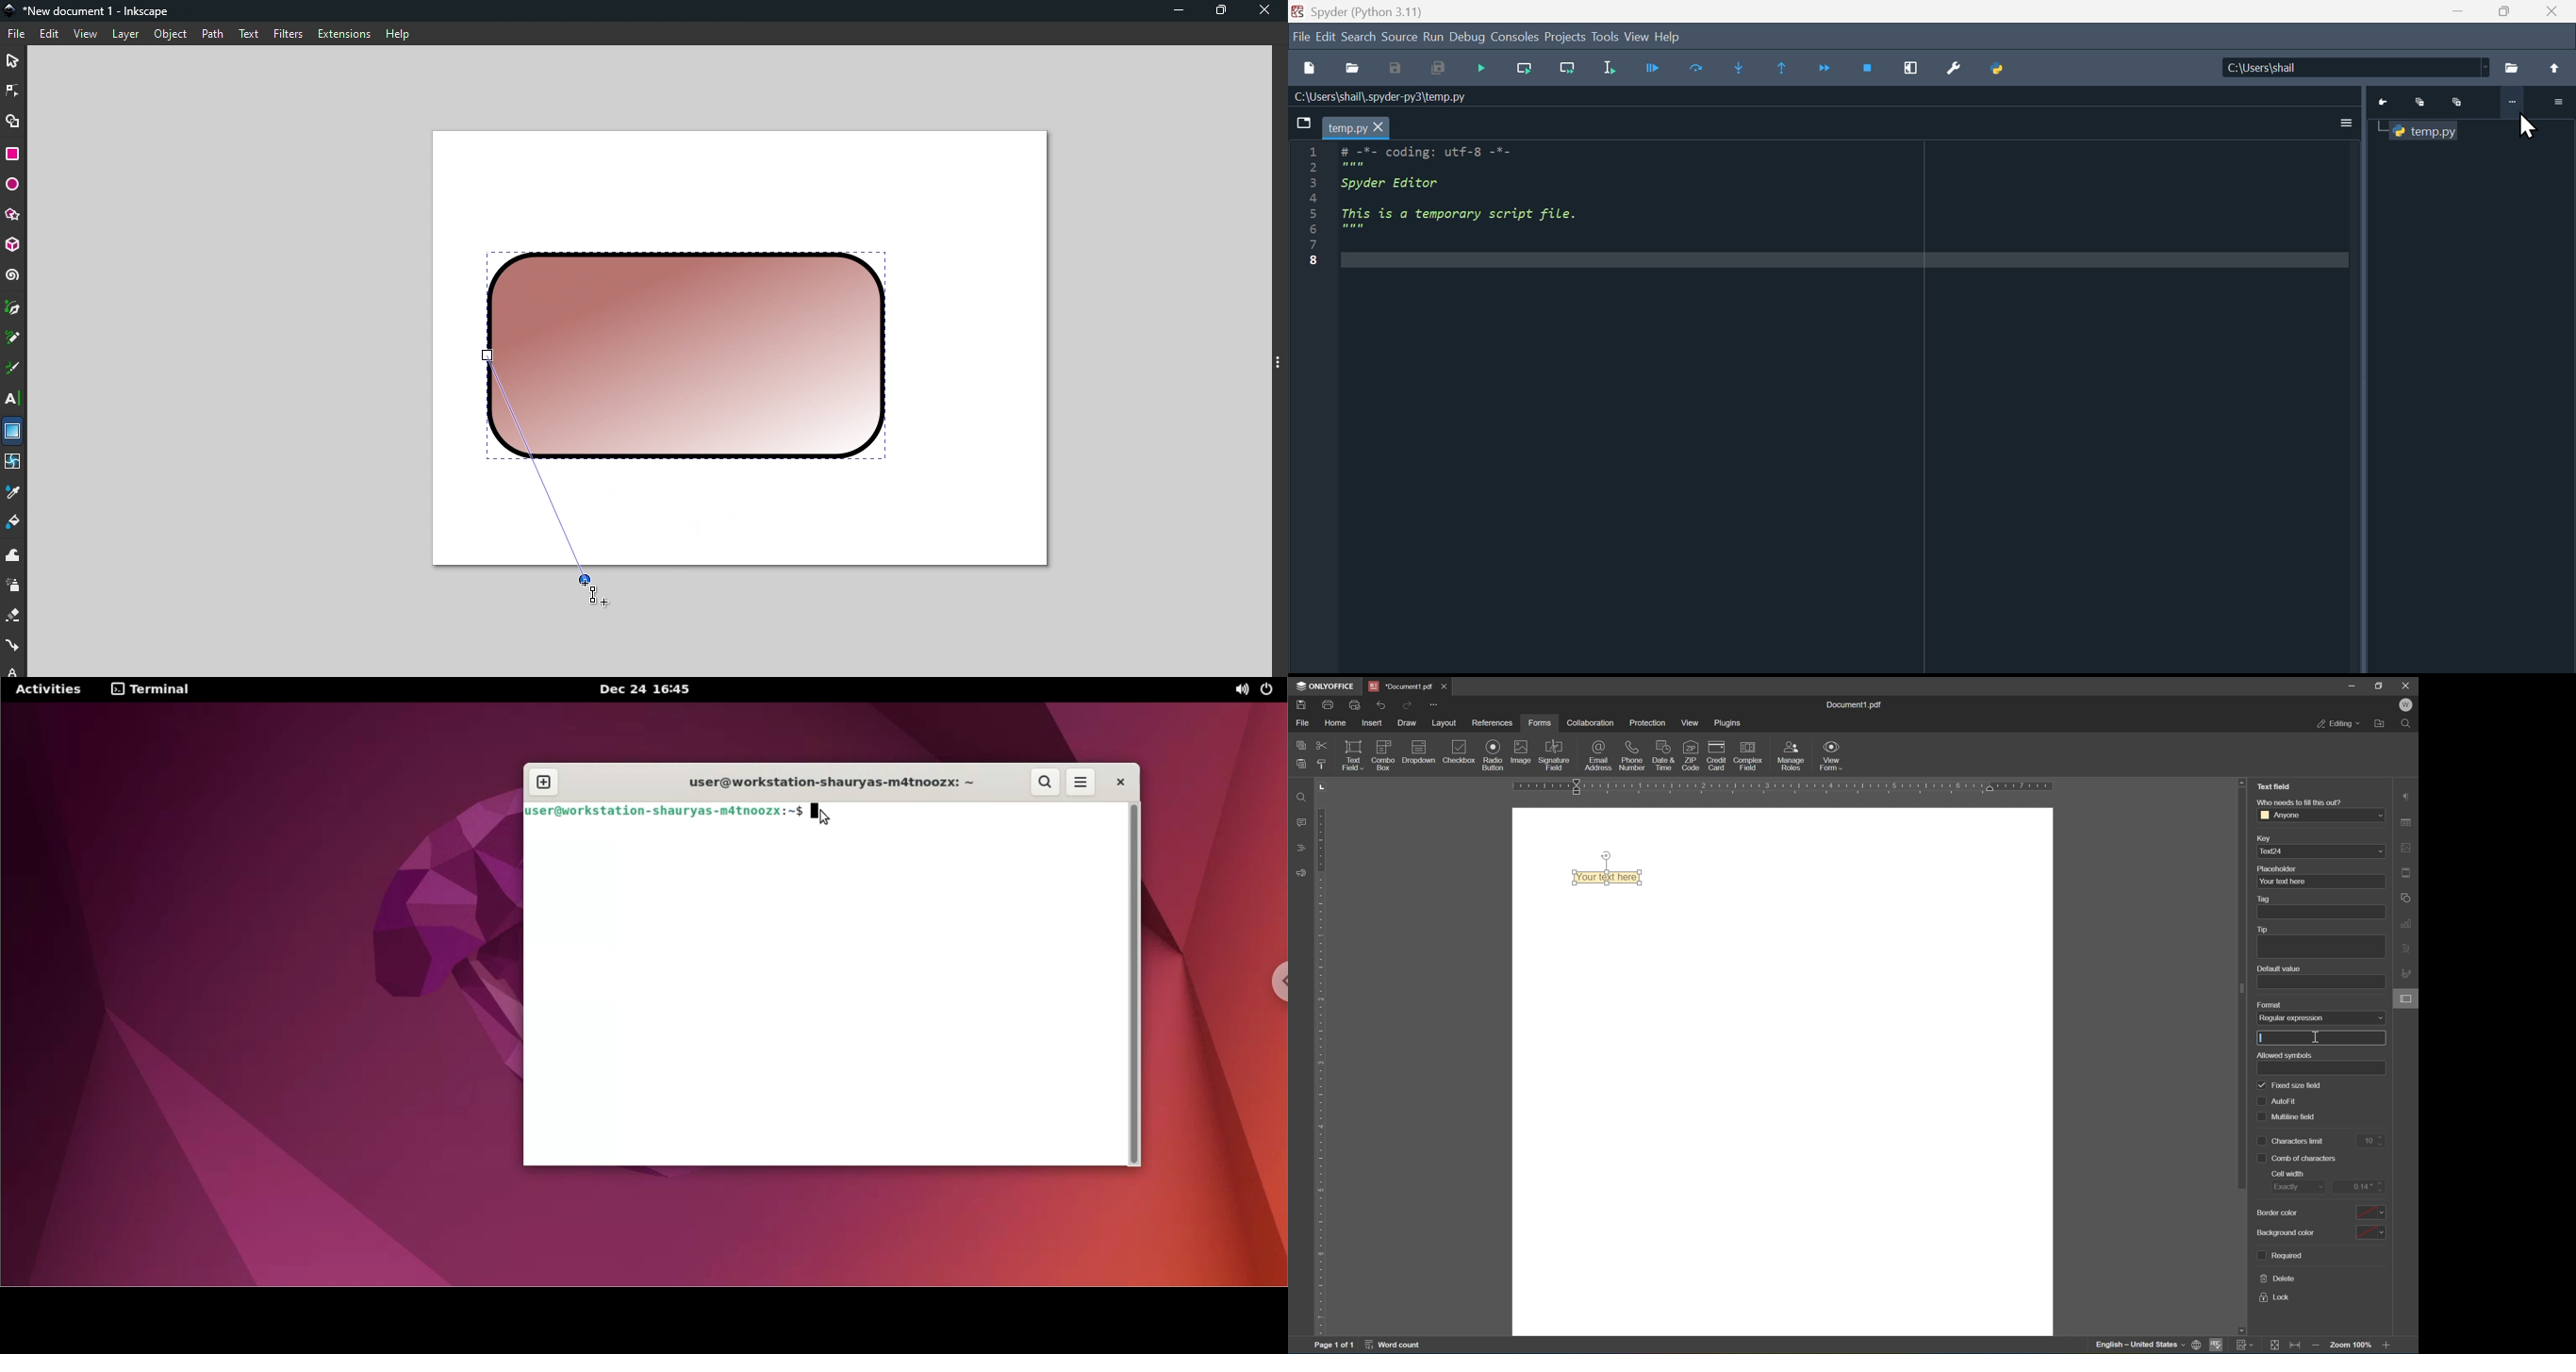 Image resolution: width=2576 pixels, height=1372 pixels. What do you see at coordinates (1484, 70) in the screenshot?
I see `Debugging` at bounding box center [1484, 70].